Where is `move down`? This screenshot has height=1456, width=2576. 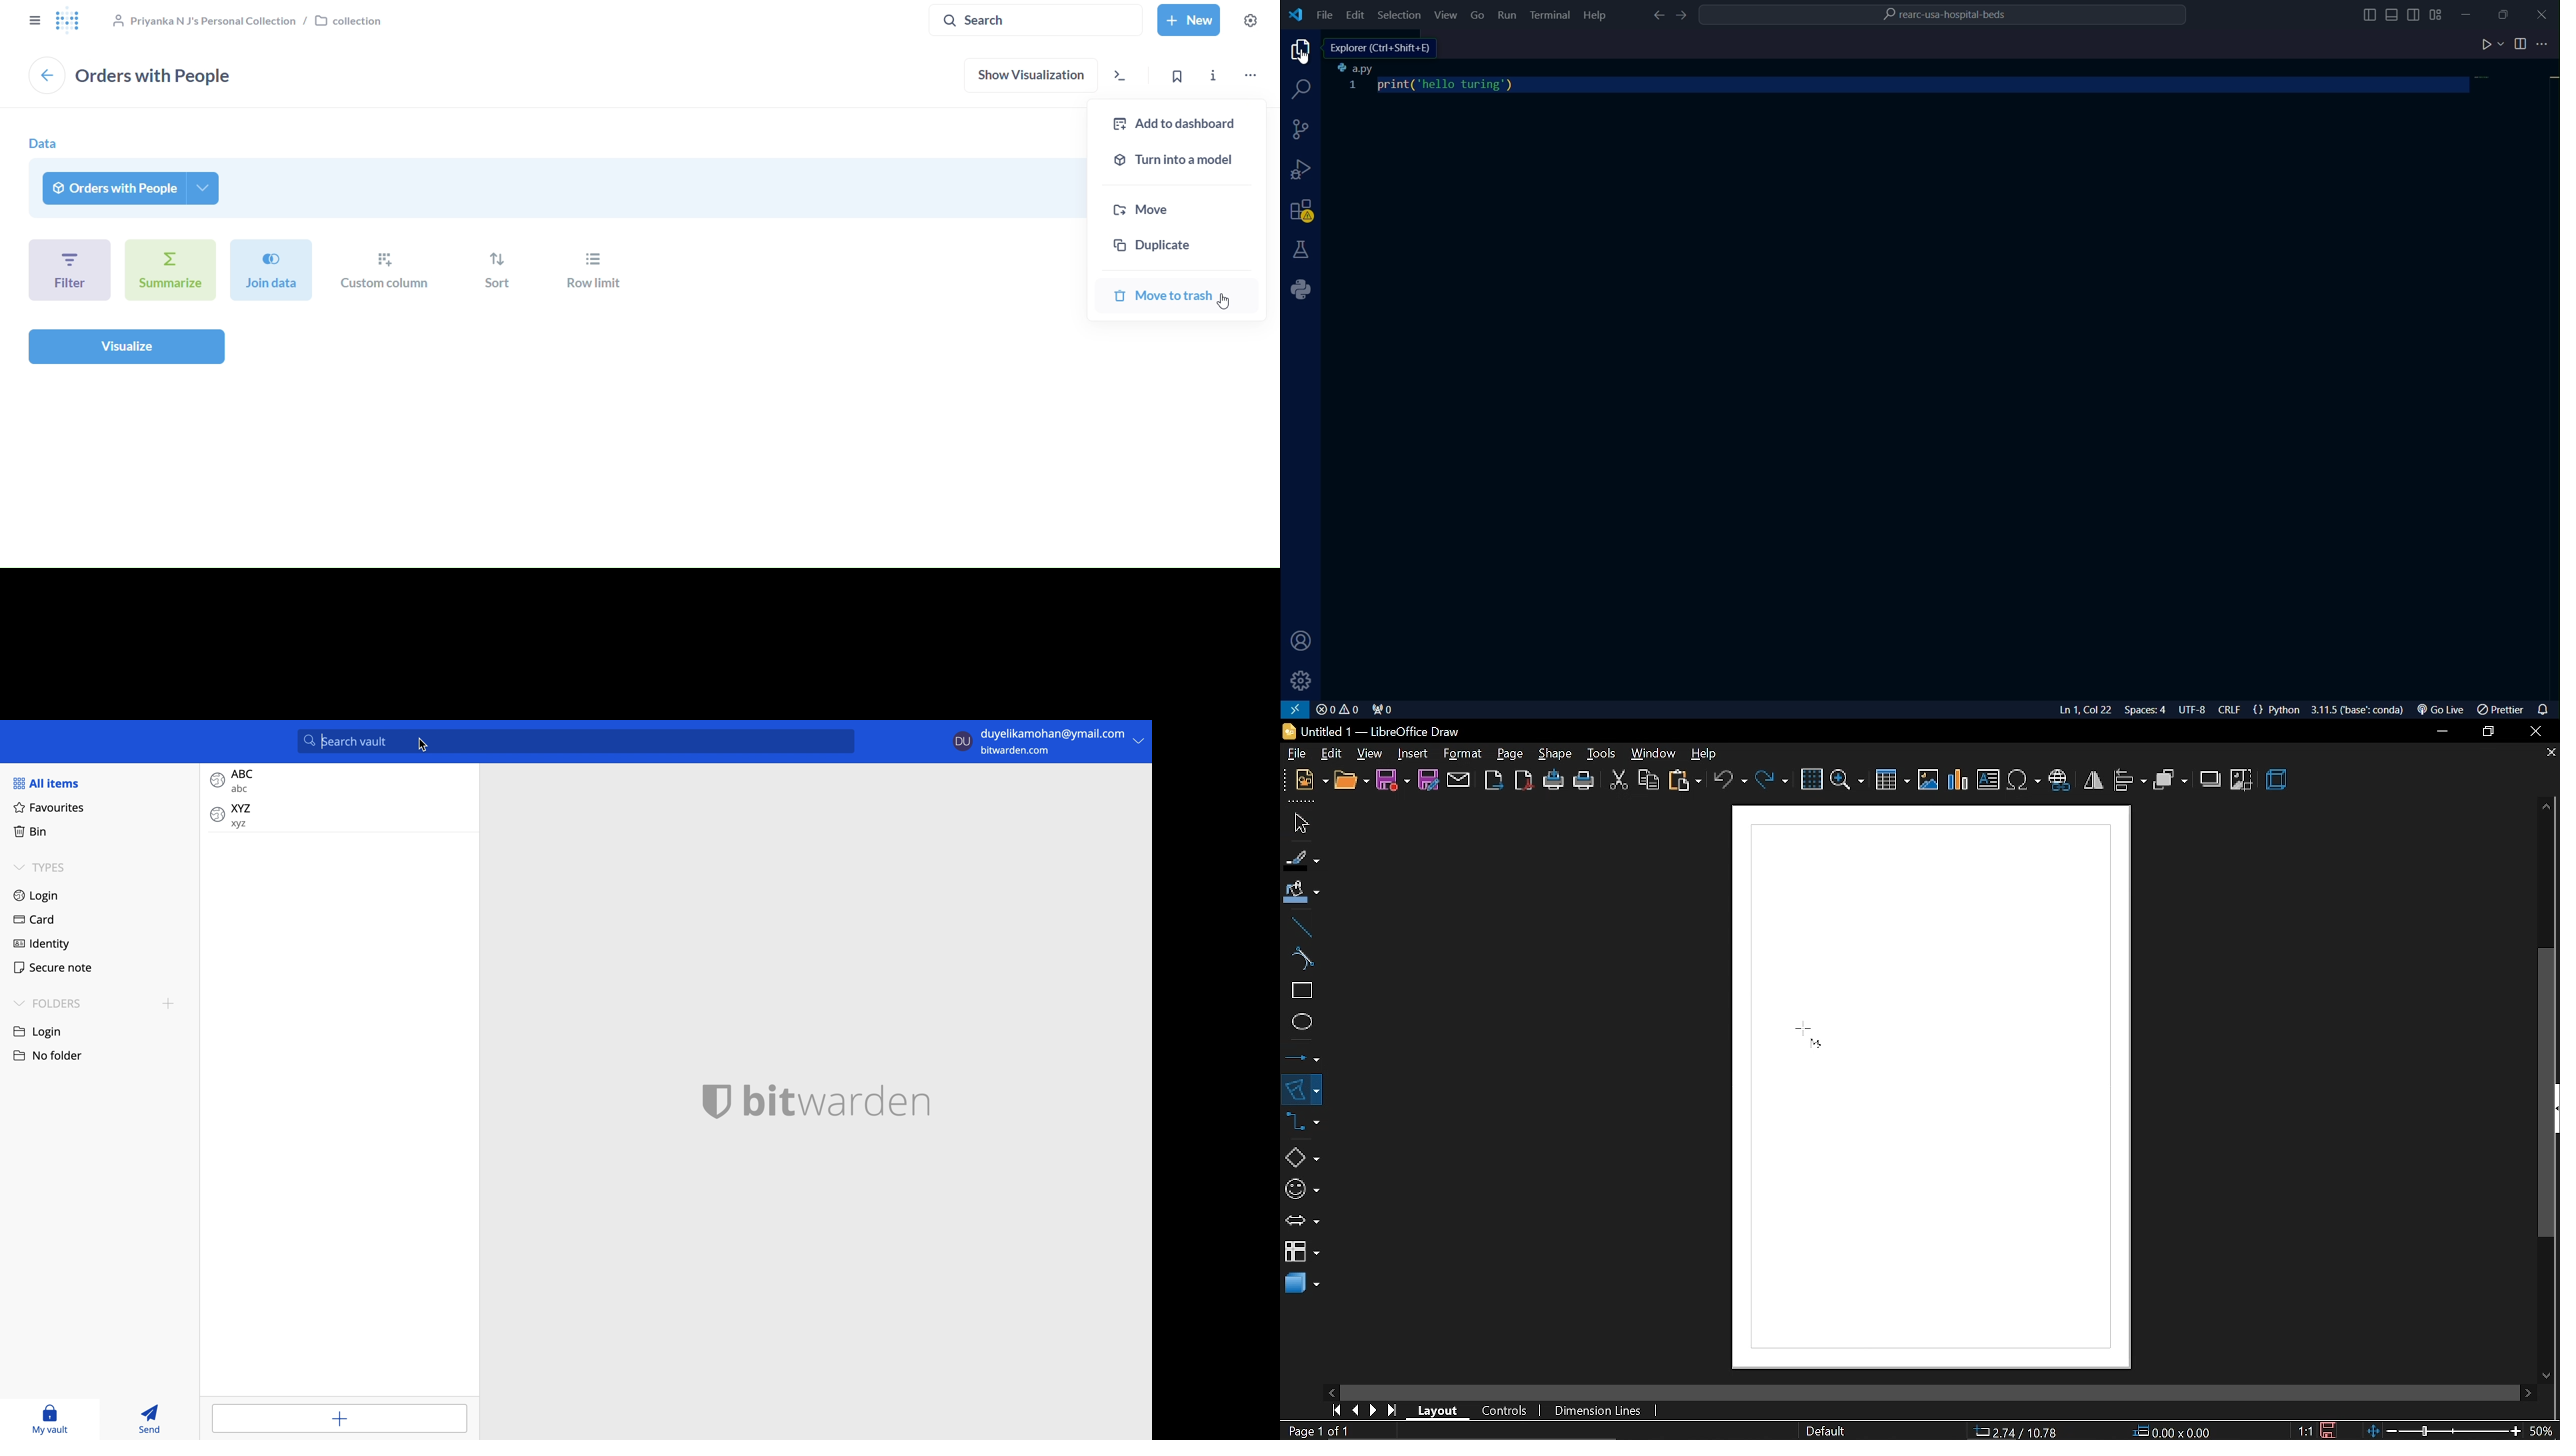 move down is located at coordinates (2548, 1373).